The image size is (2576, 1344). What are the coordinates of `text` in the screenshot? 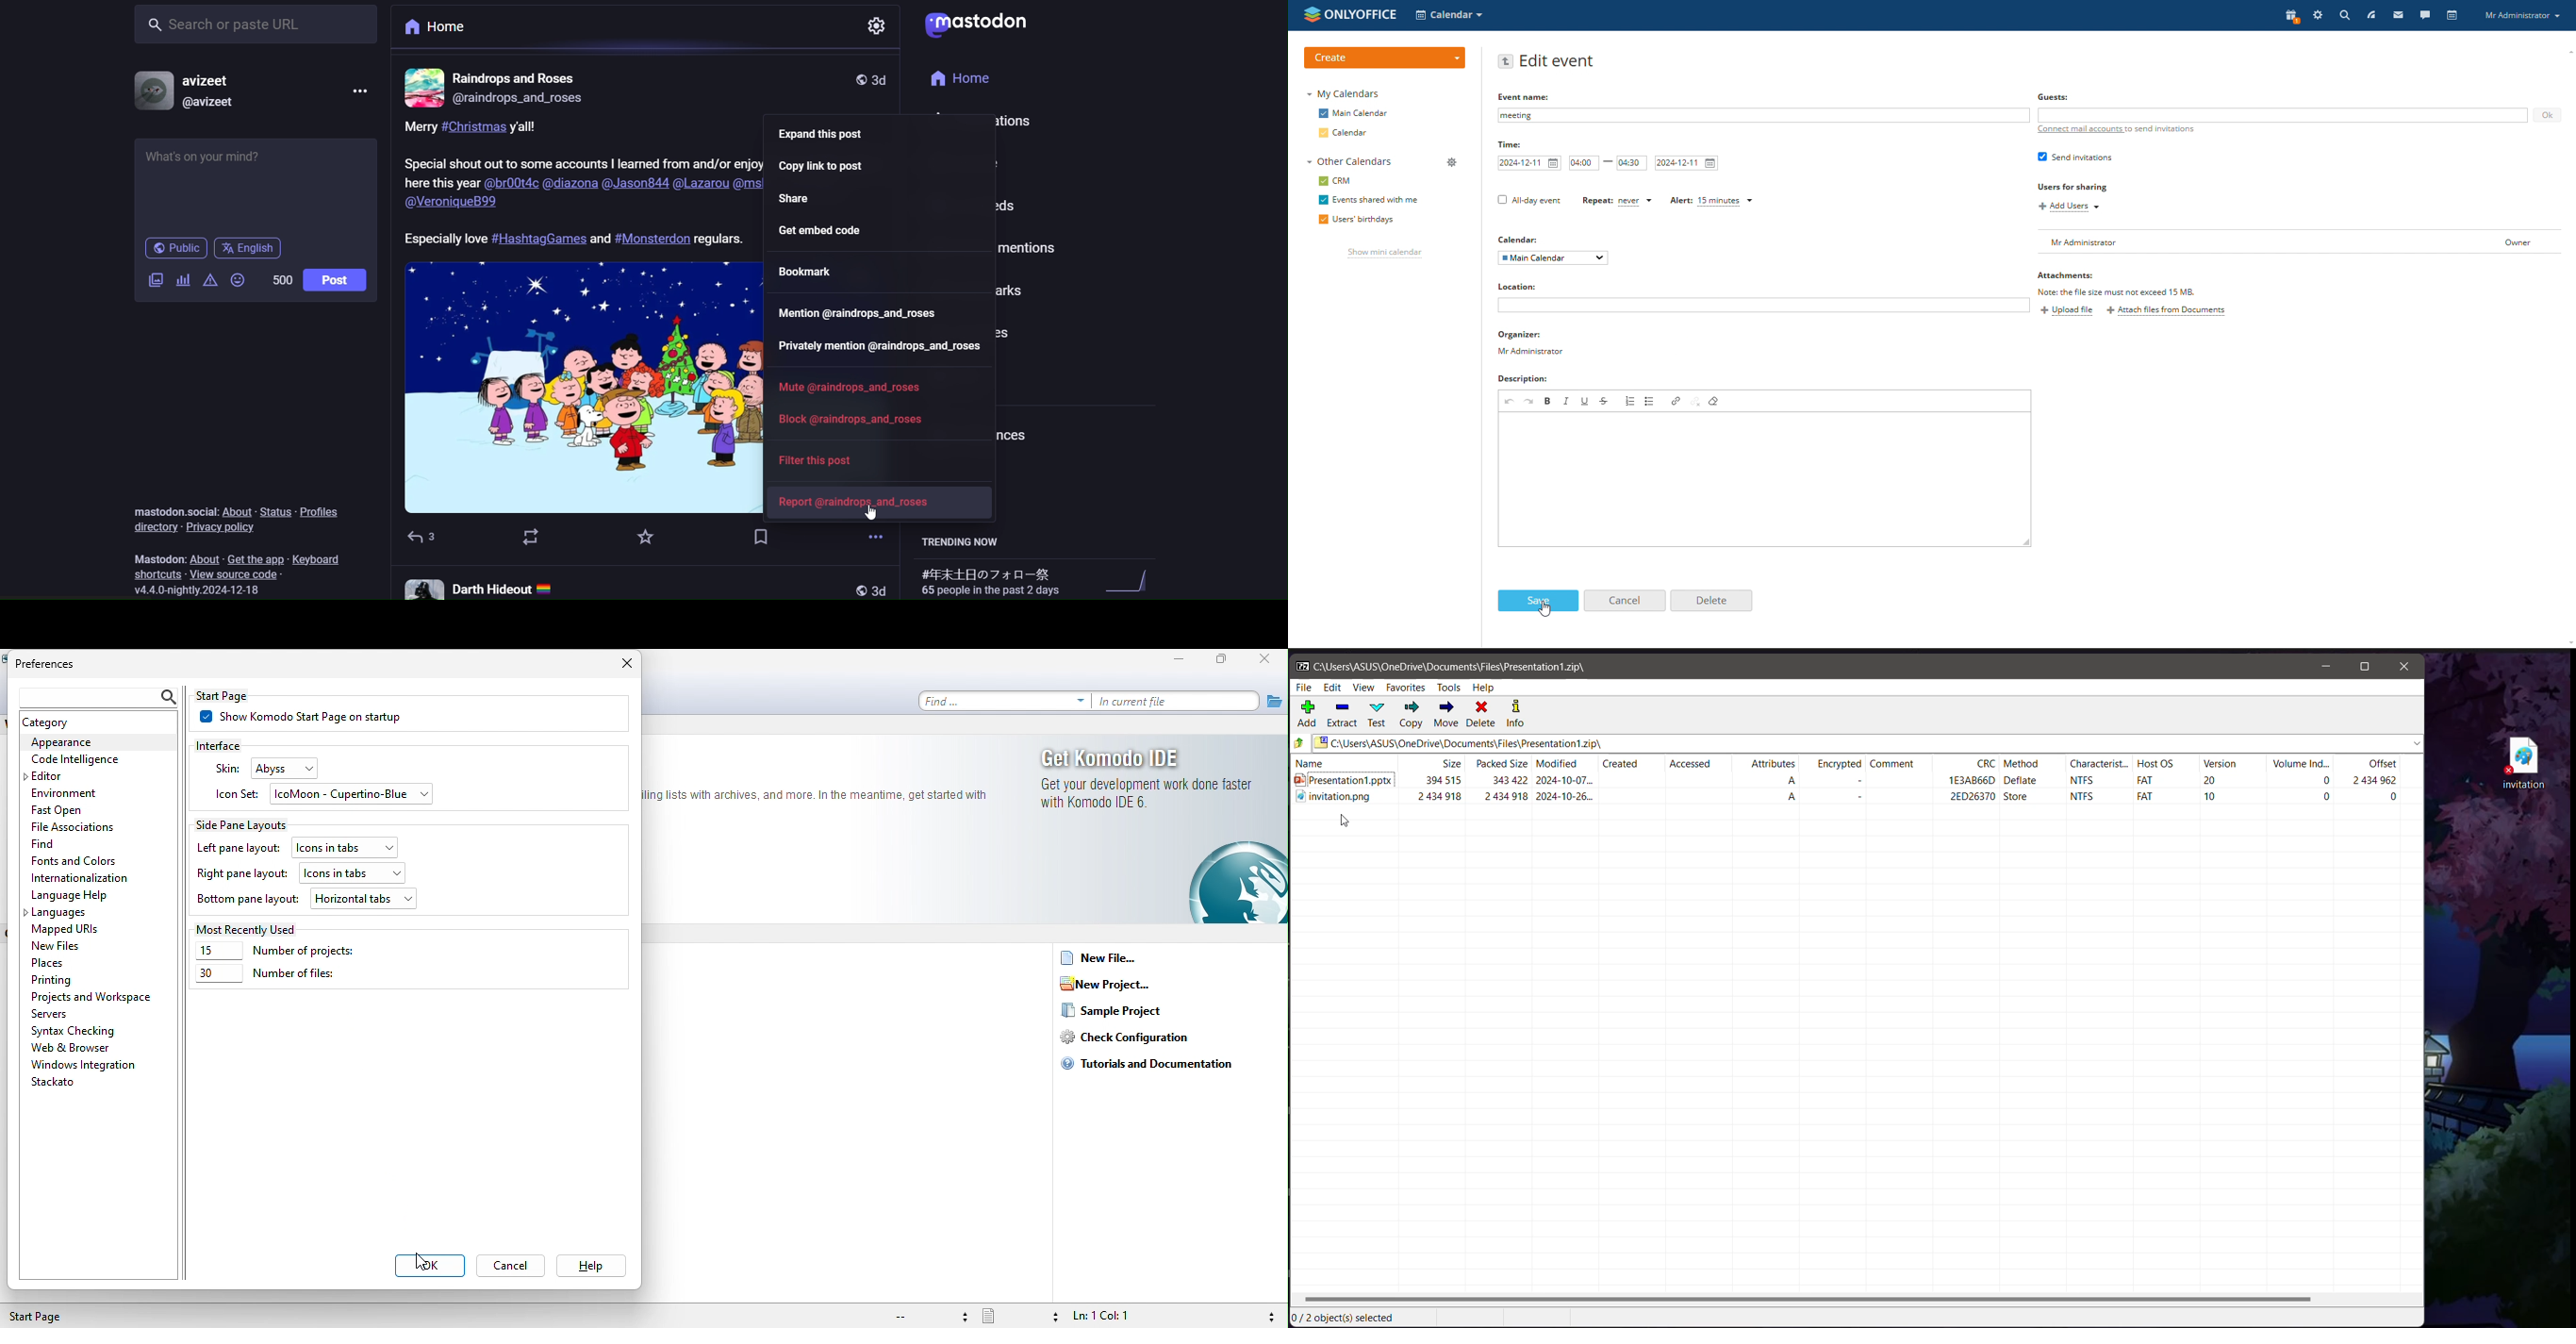 It's located at (817, 793).